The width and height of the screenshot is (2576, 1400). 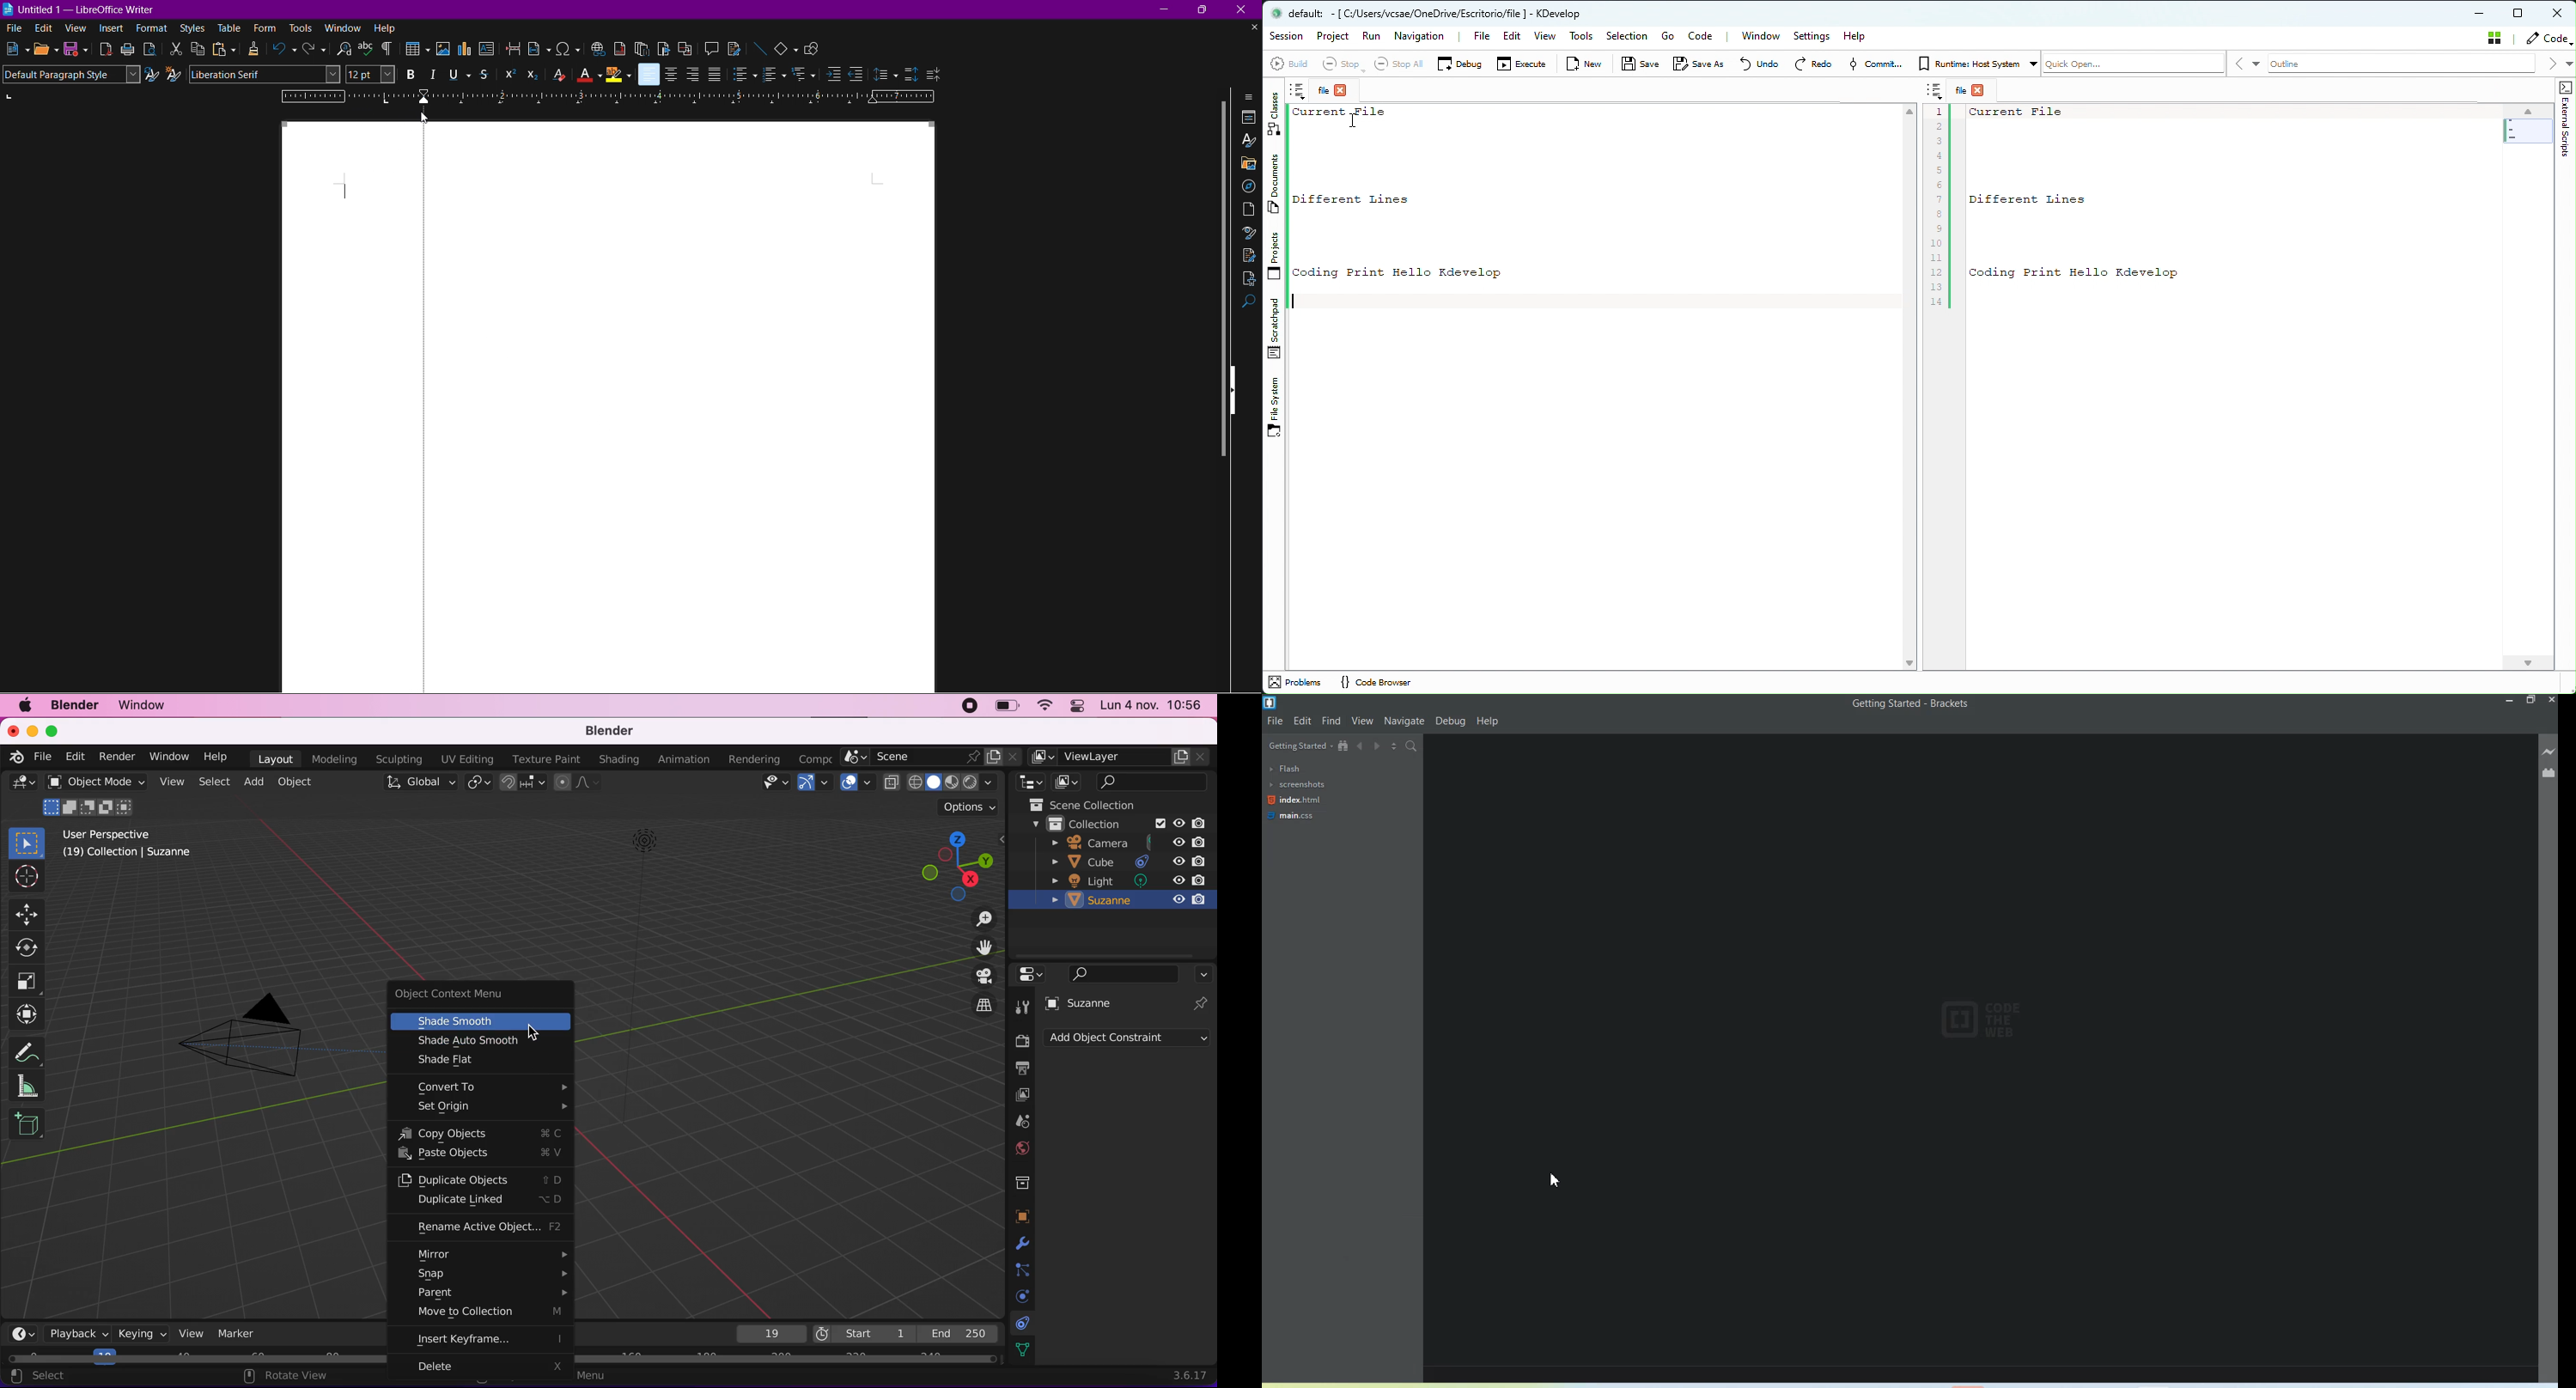 I want to click on Getting Started - Brackets, so click(x=1912, y=704).